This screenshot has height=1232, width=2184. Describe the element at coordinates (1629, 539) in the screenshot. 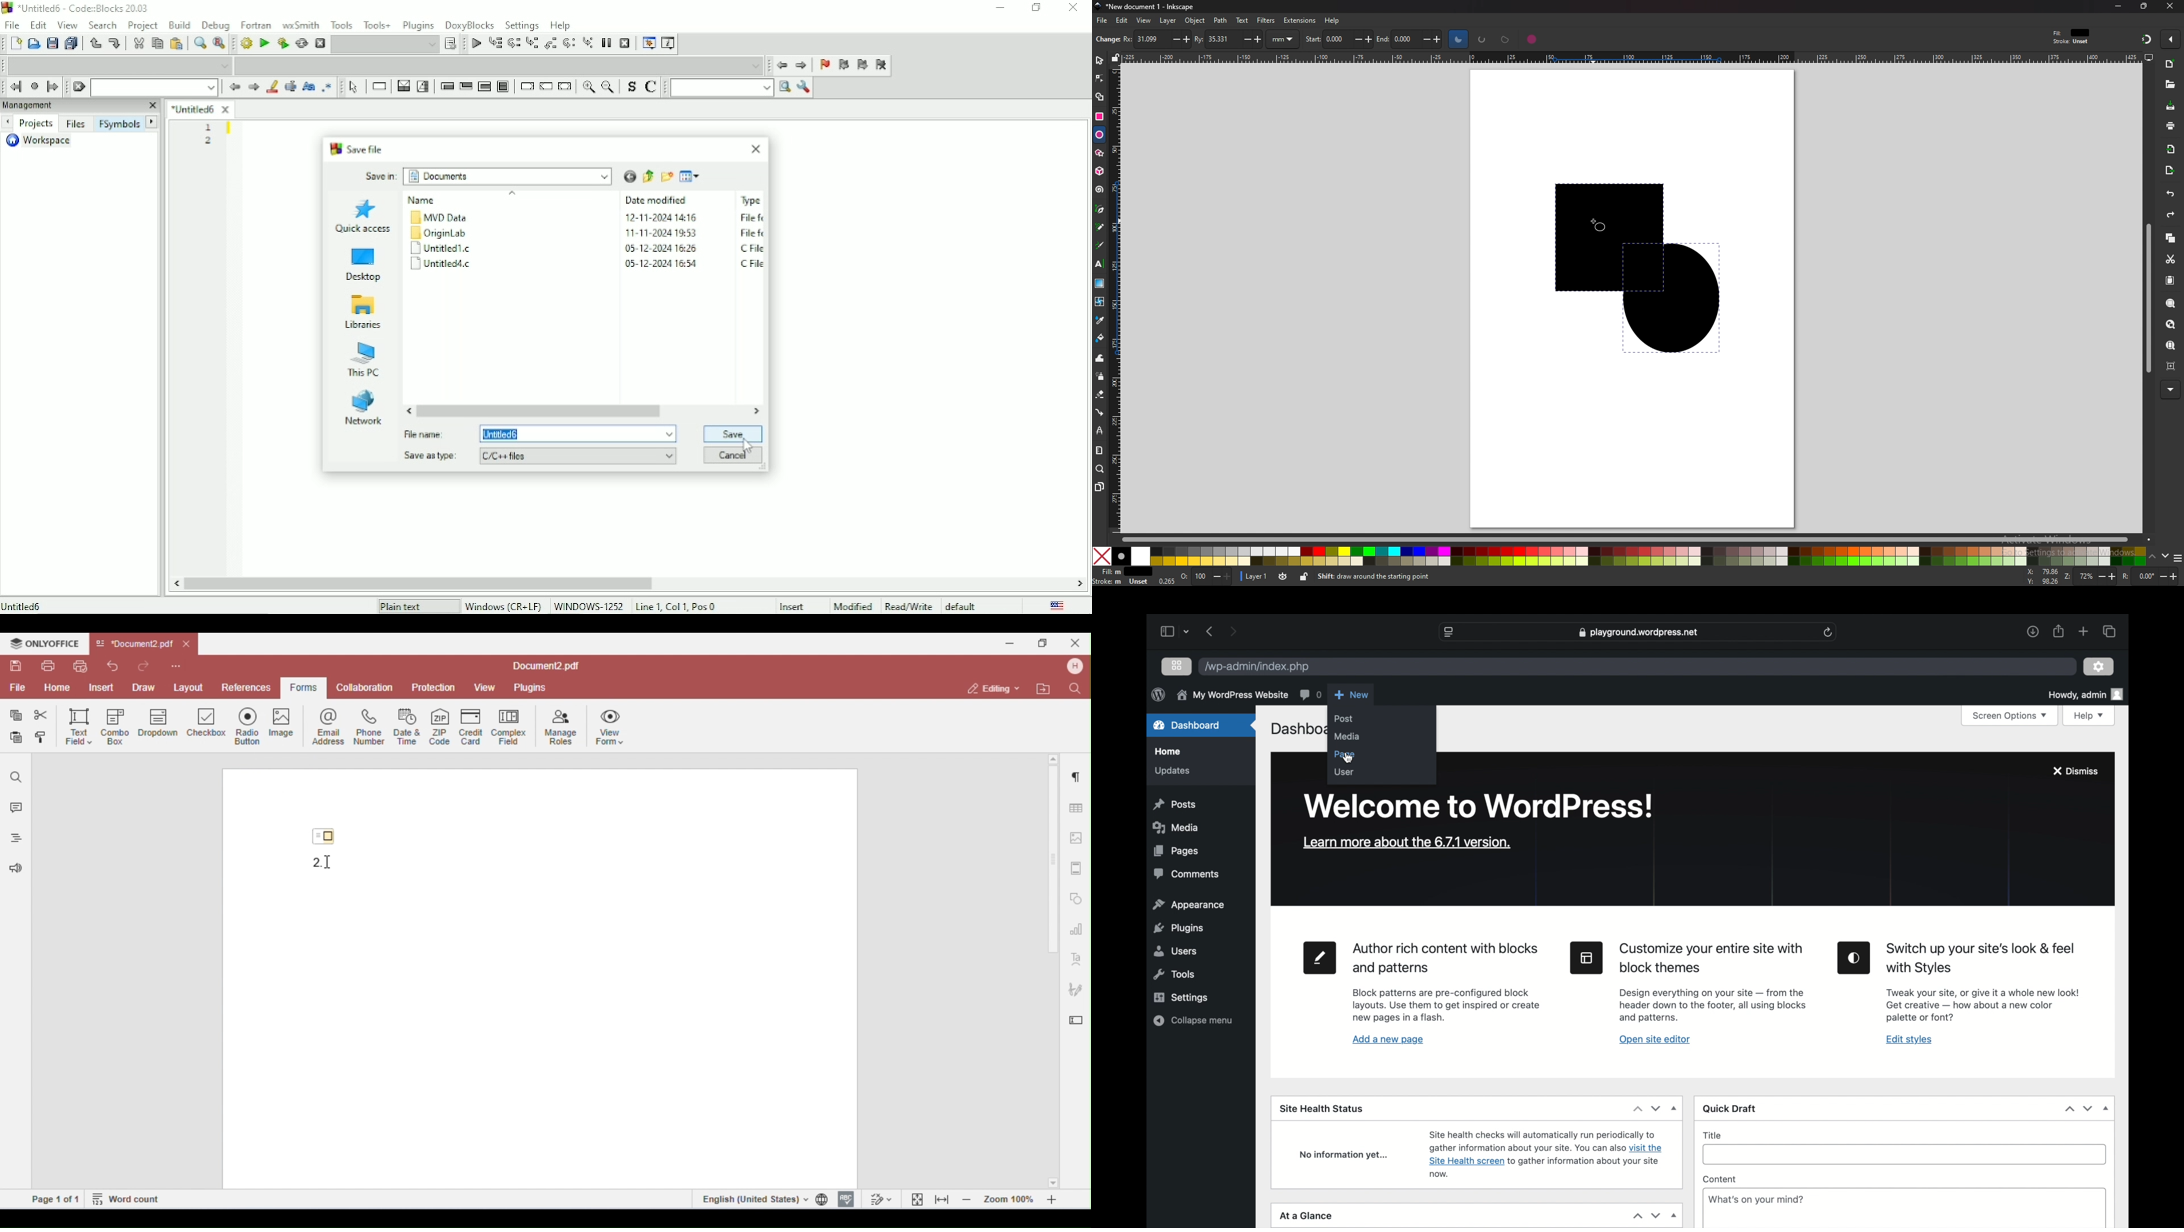

I see `scroll bar` at that location.